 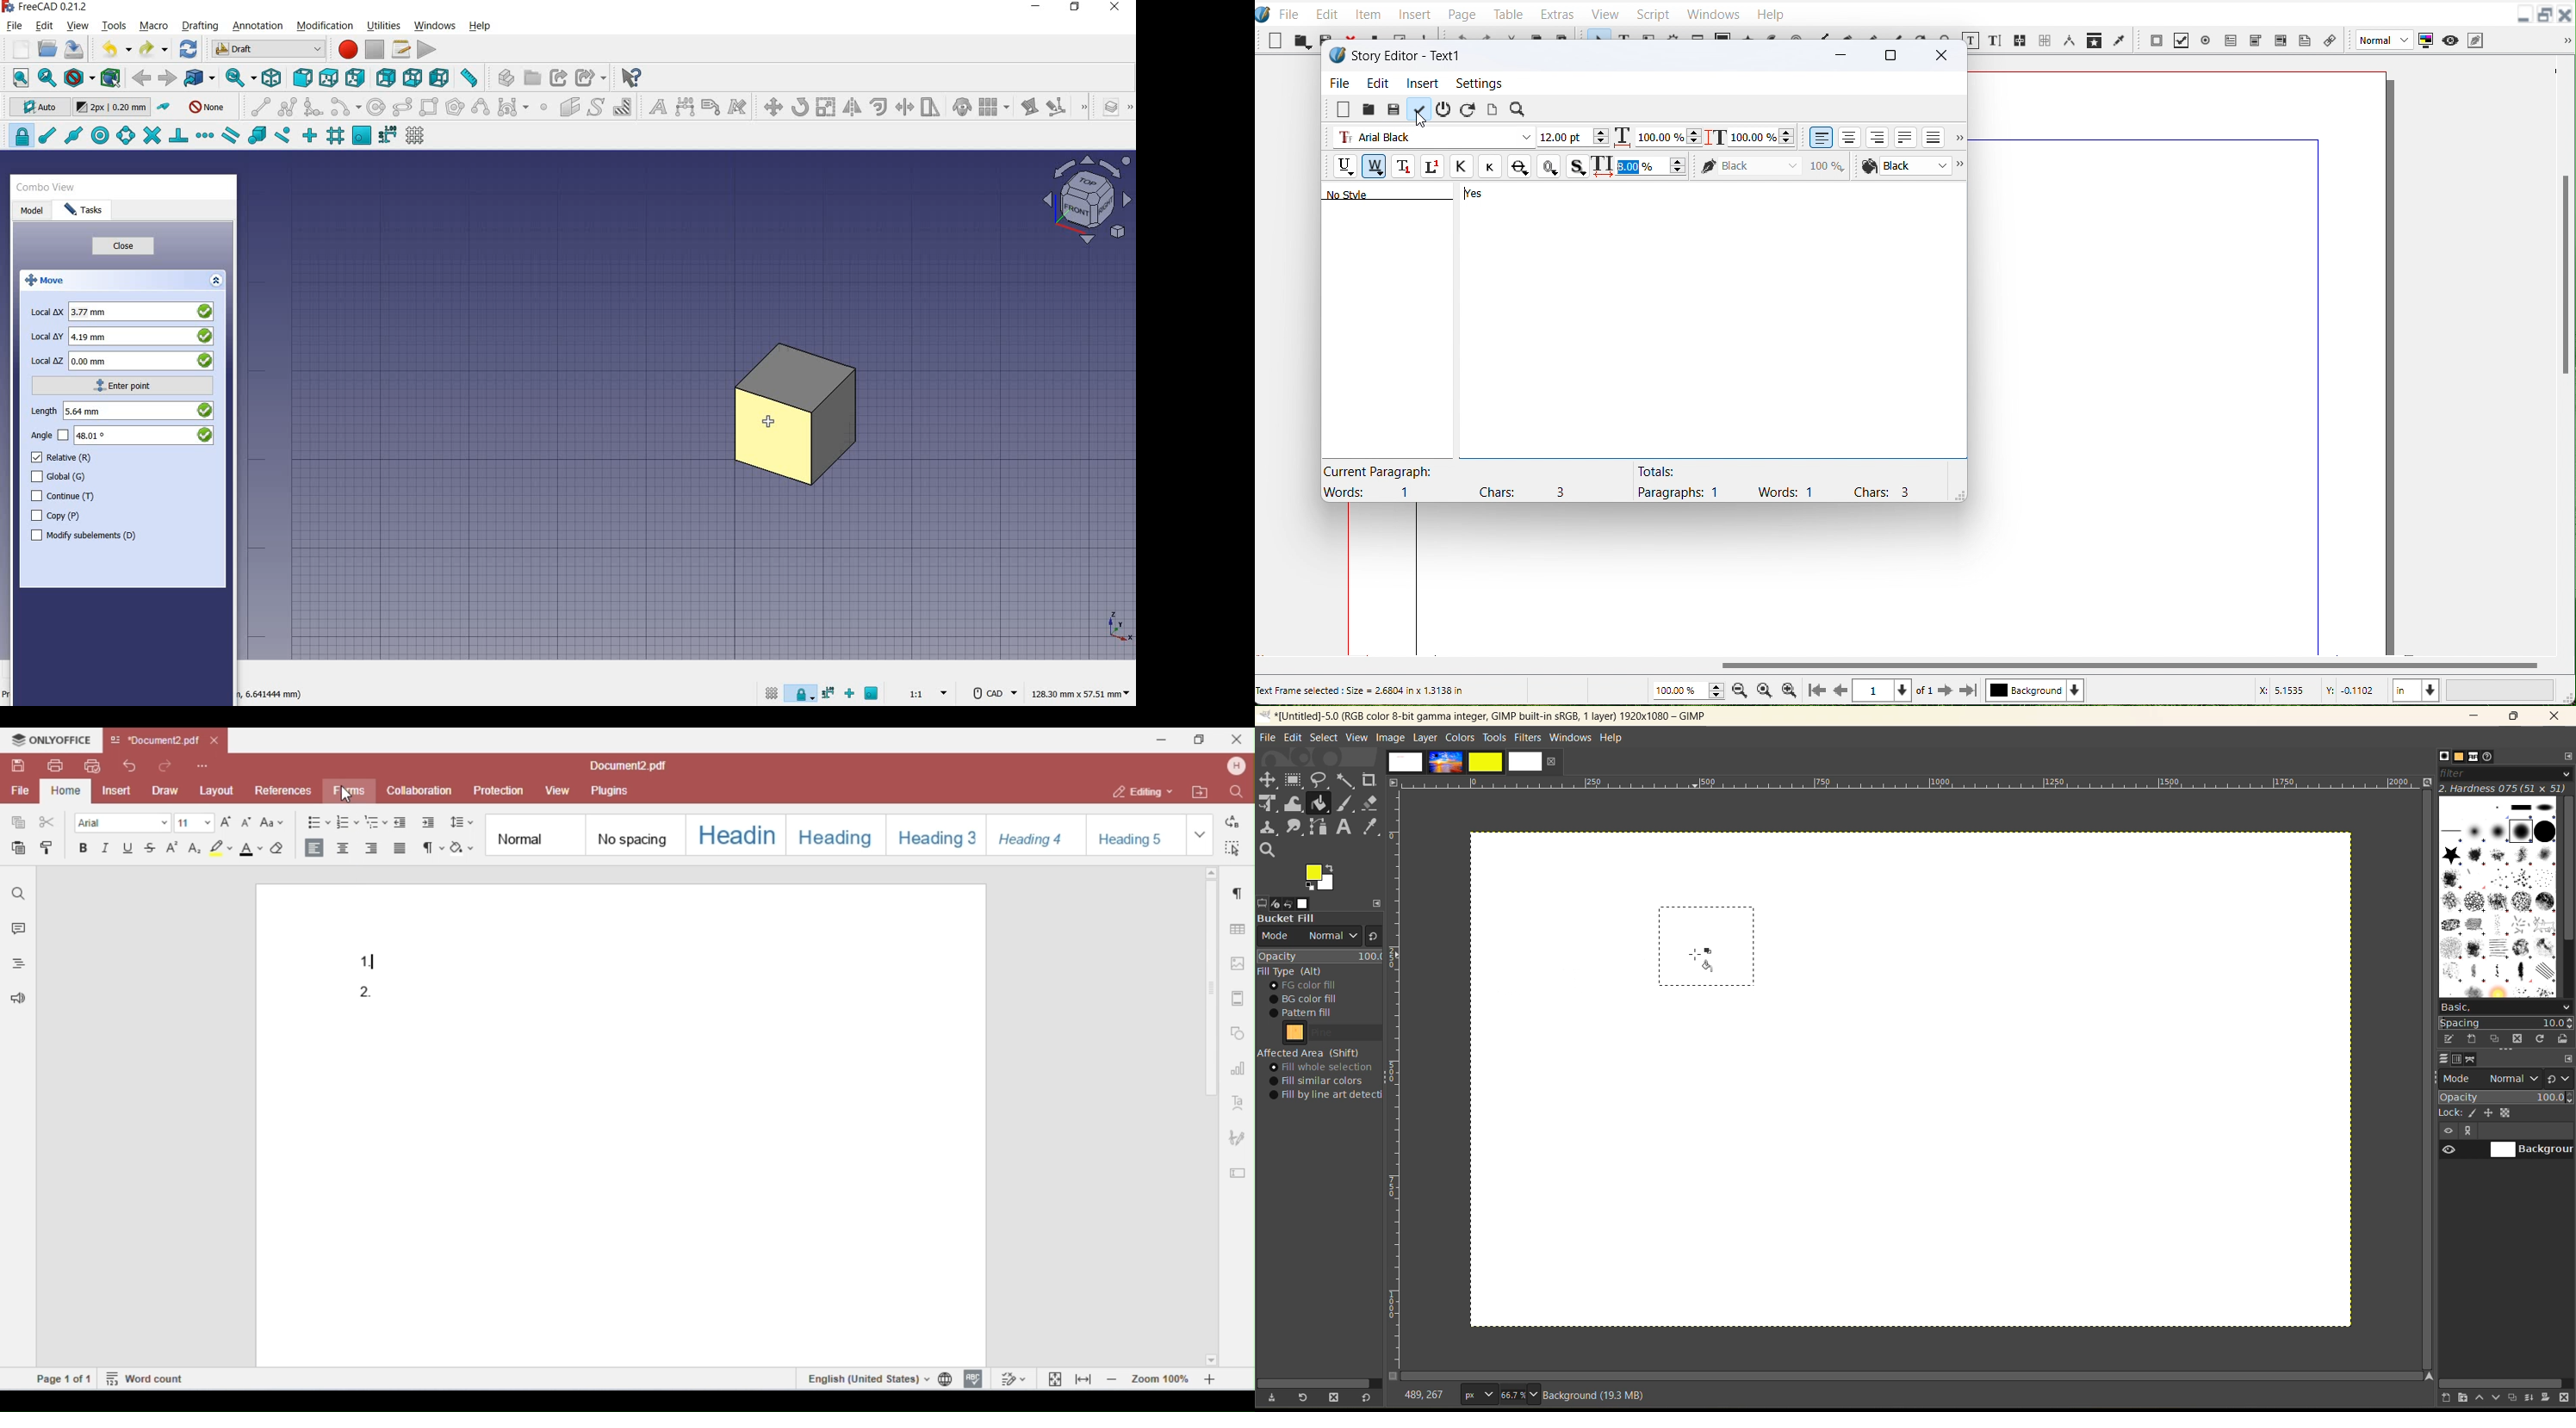 I want to click on Text space updated, so click(x=1638, y=164).